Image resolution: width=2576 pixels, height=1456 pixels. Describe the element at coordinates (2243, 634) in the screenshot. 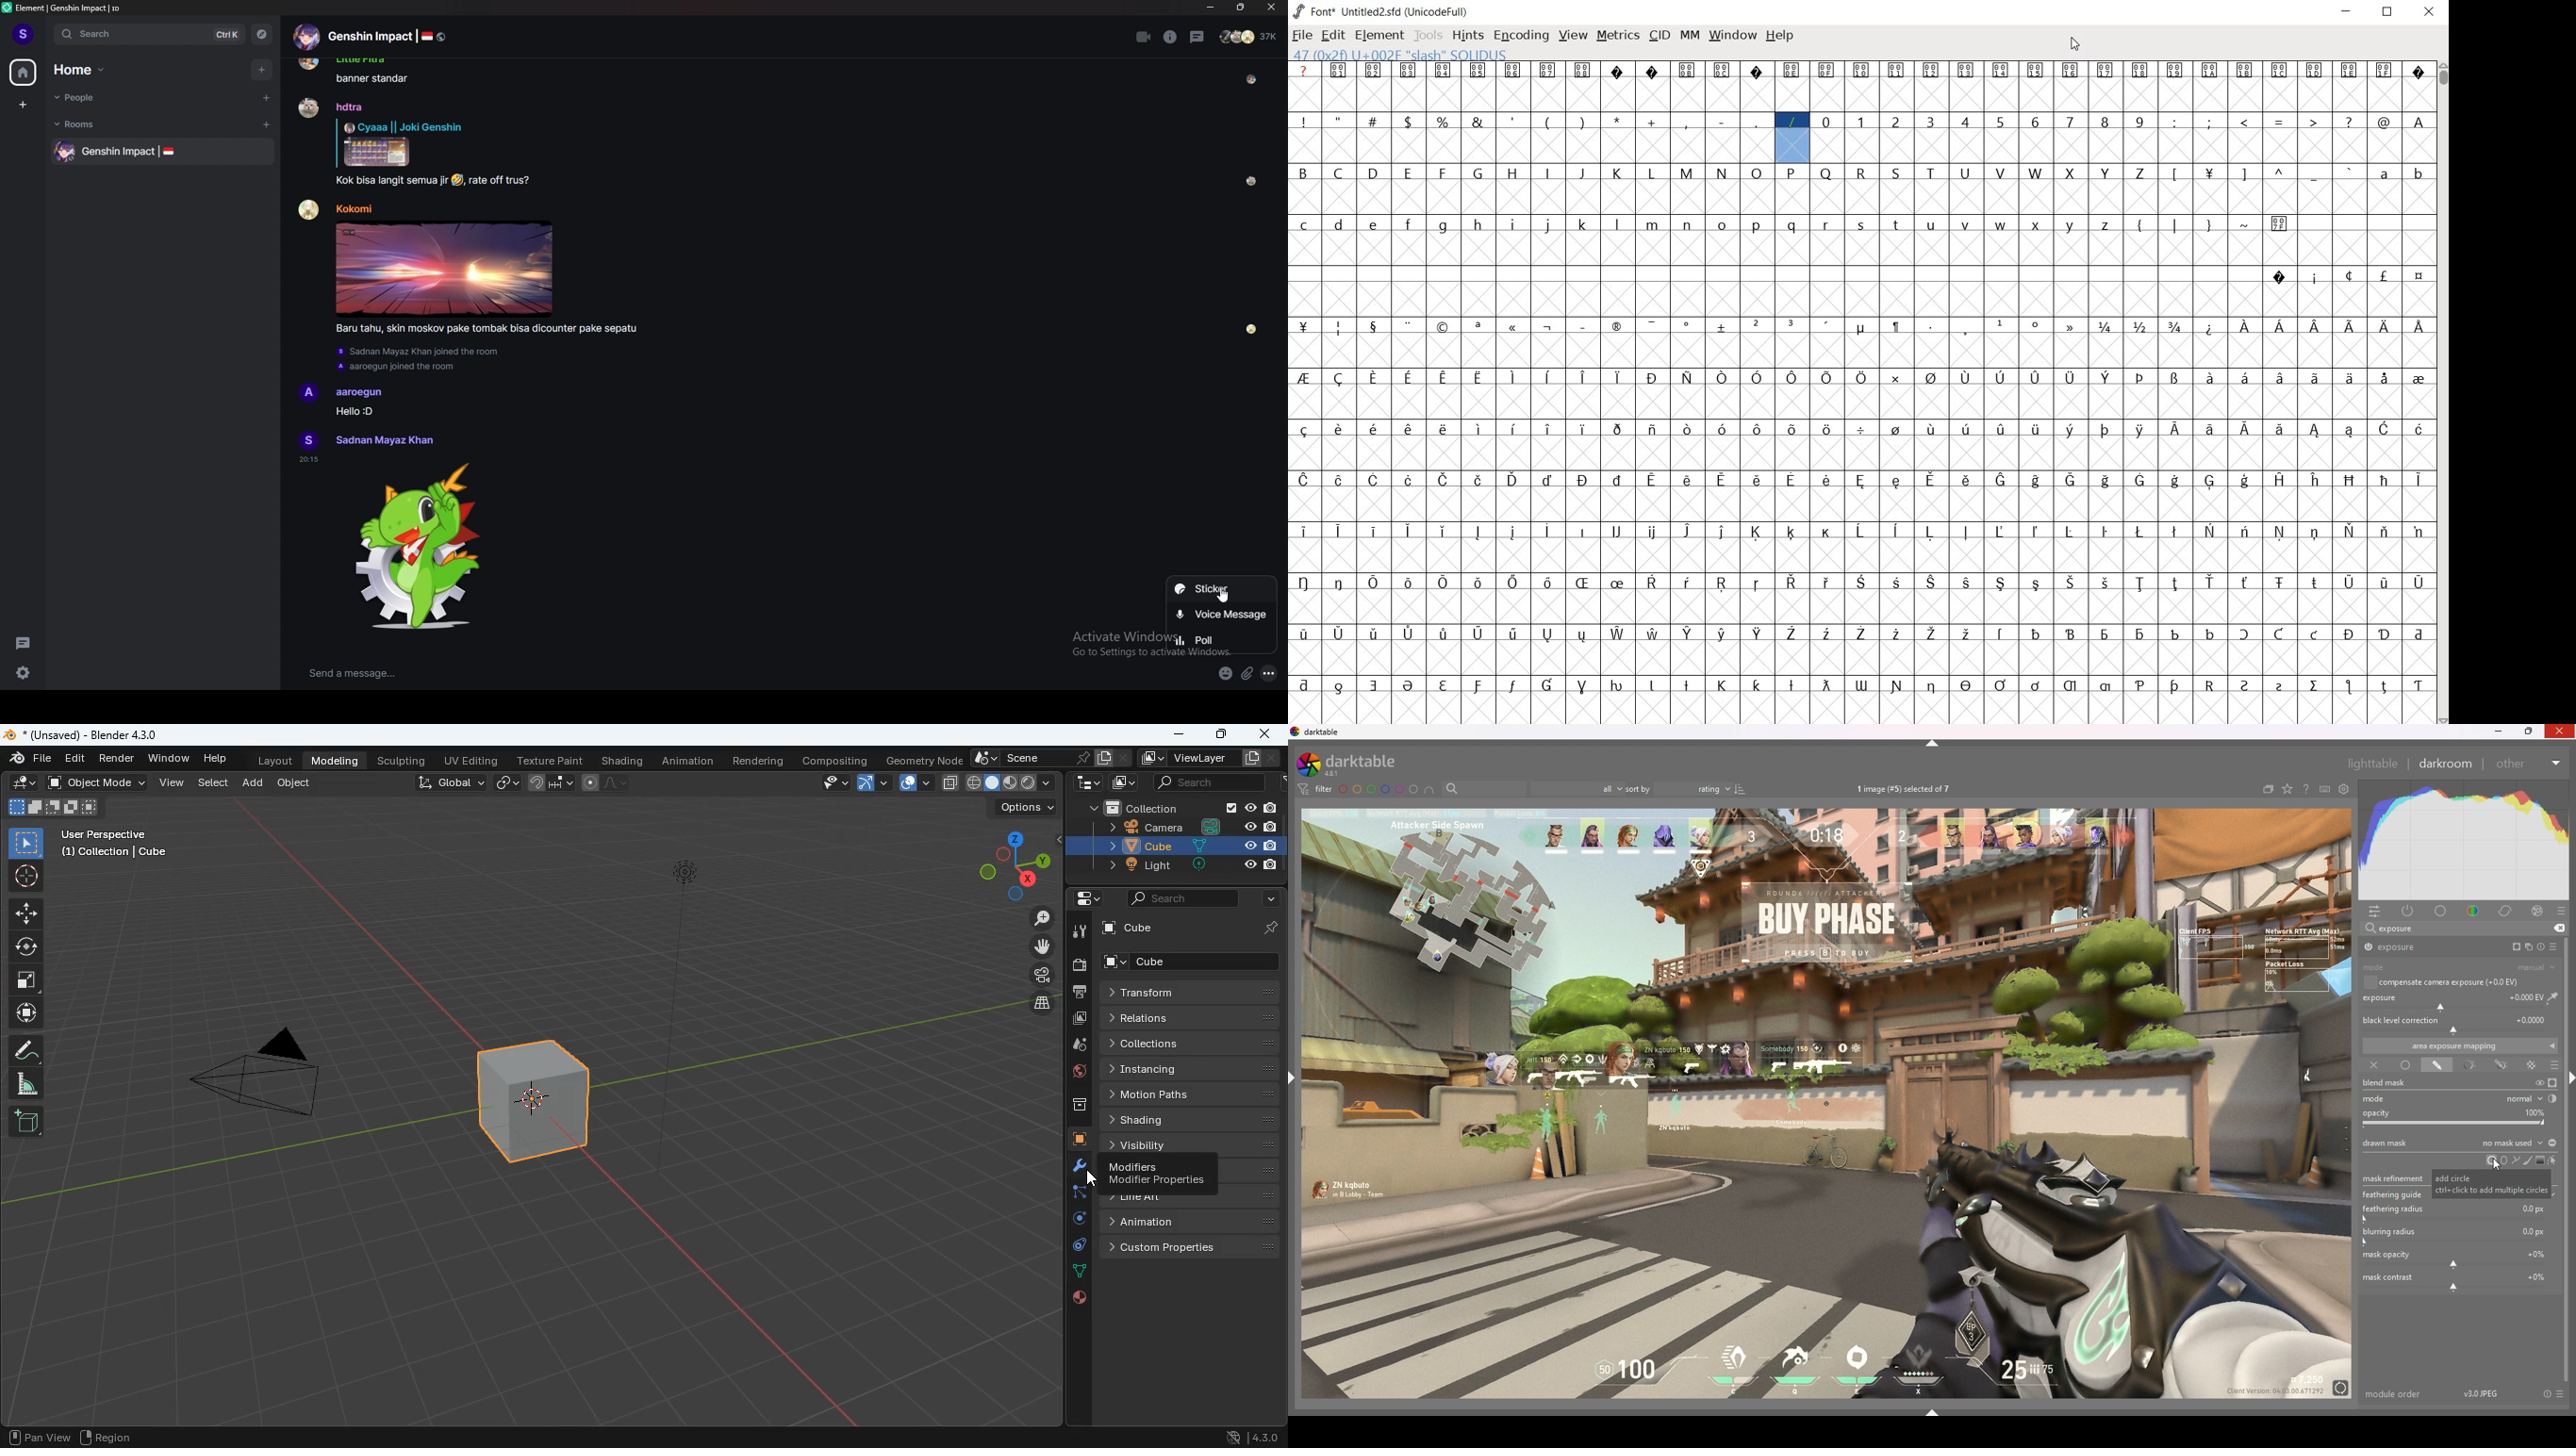

I see `glyph` at that location.